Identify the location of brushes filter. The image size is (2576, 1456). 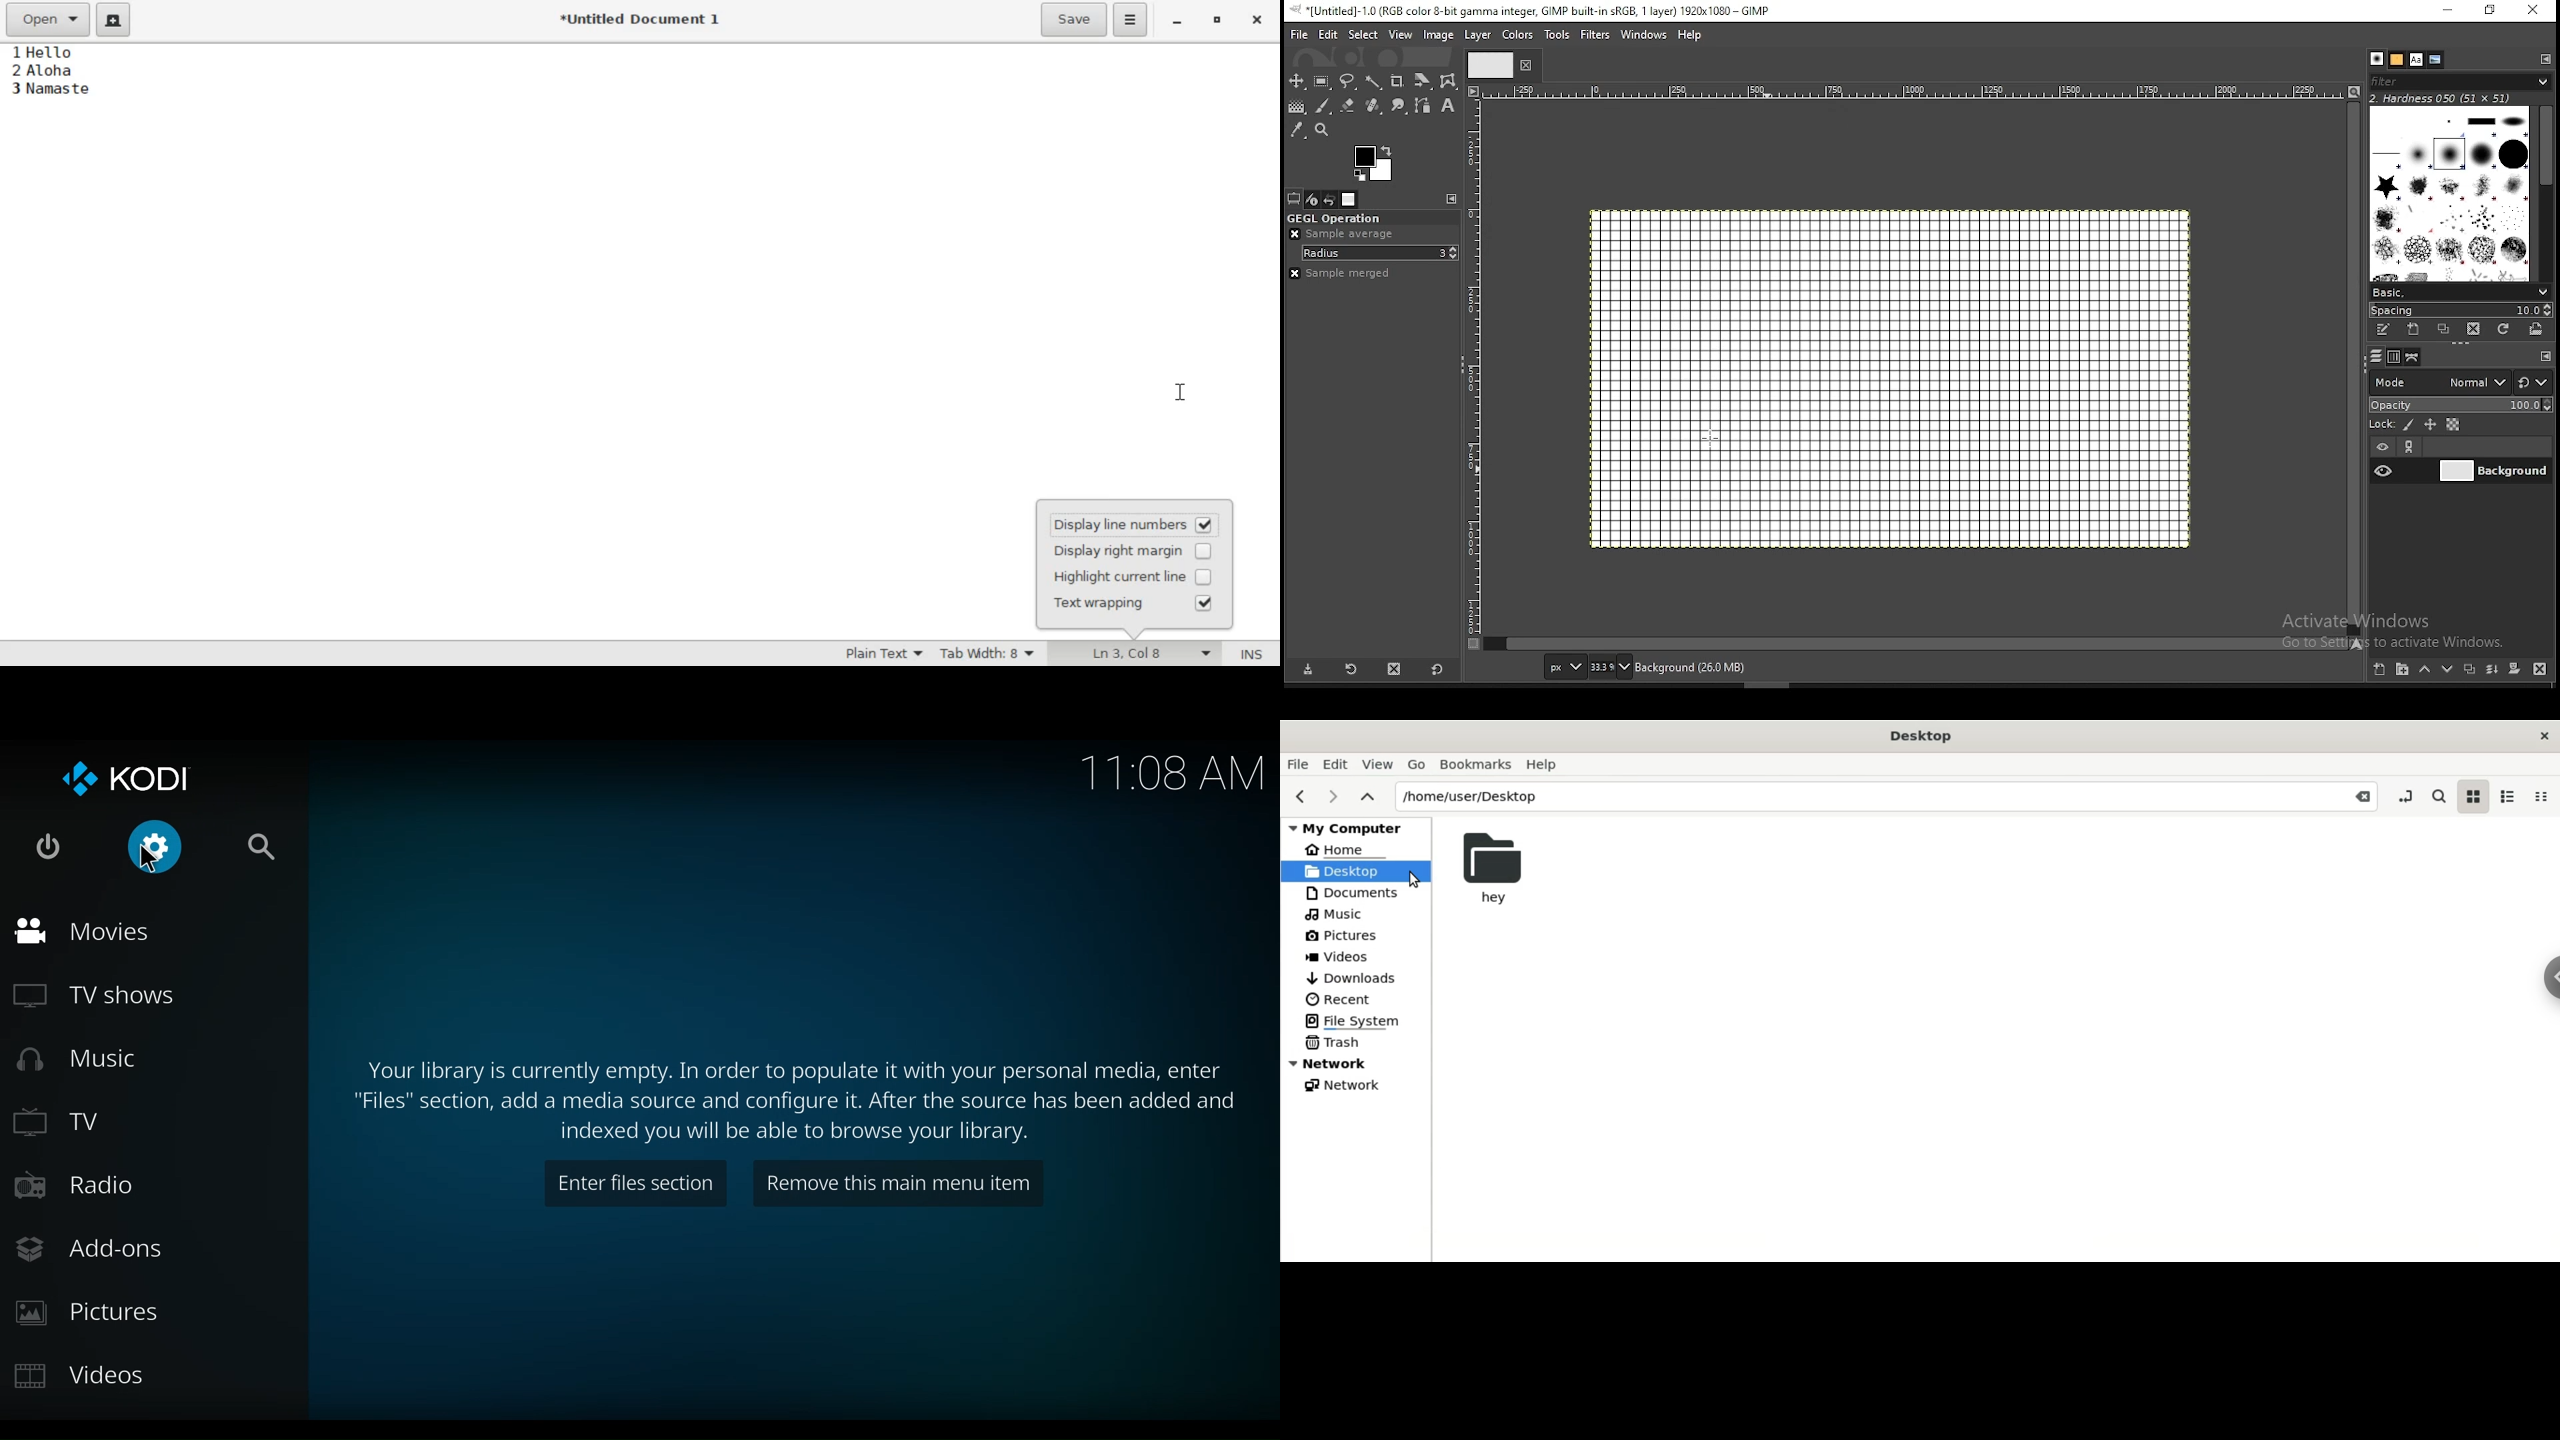
(2460, 81).